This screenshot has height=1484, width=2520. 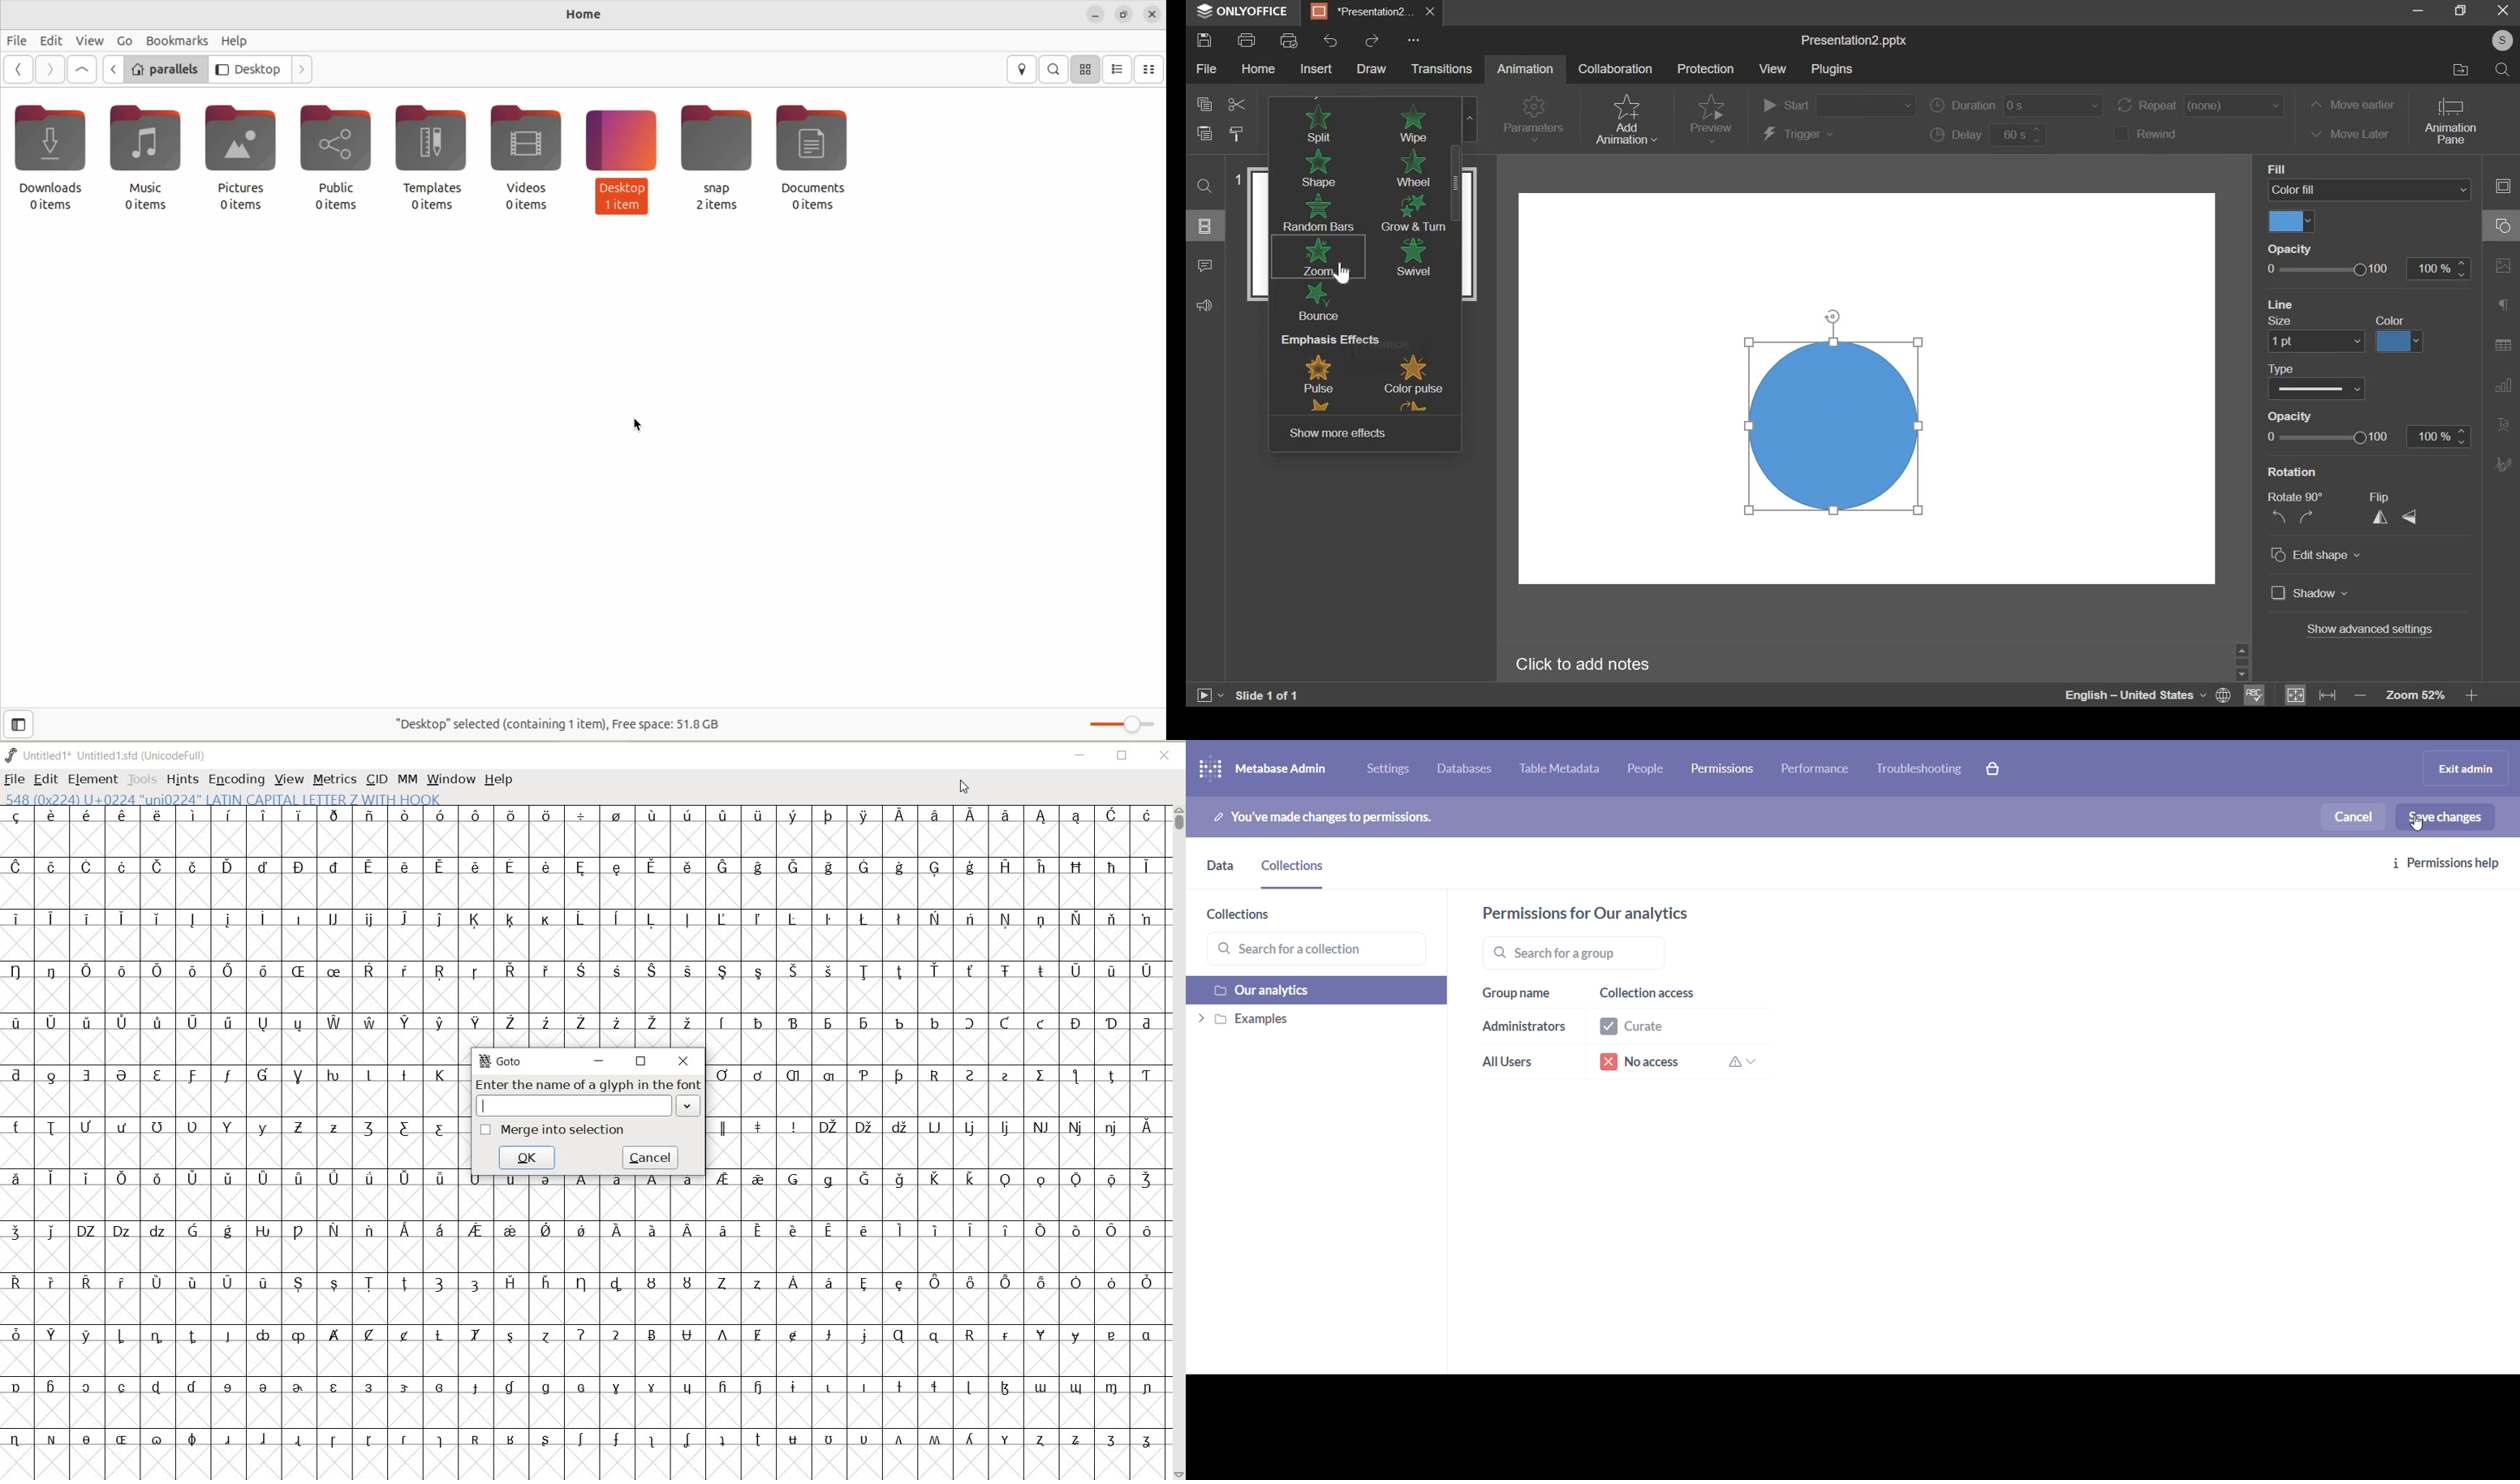 I want to click on access level, so click(x=1680, y=1023).